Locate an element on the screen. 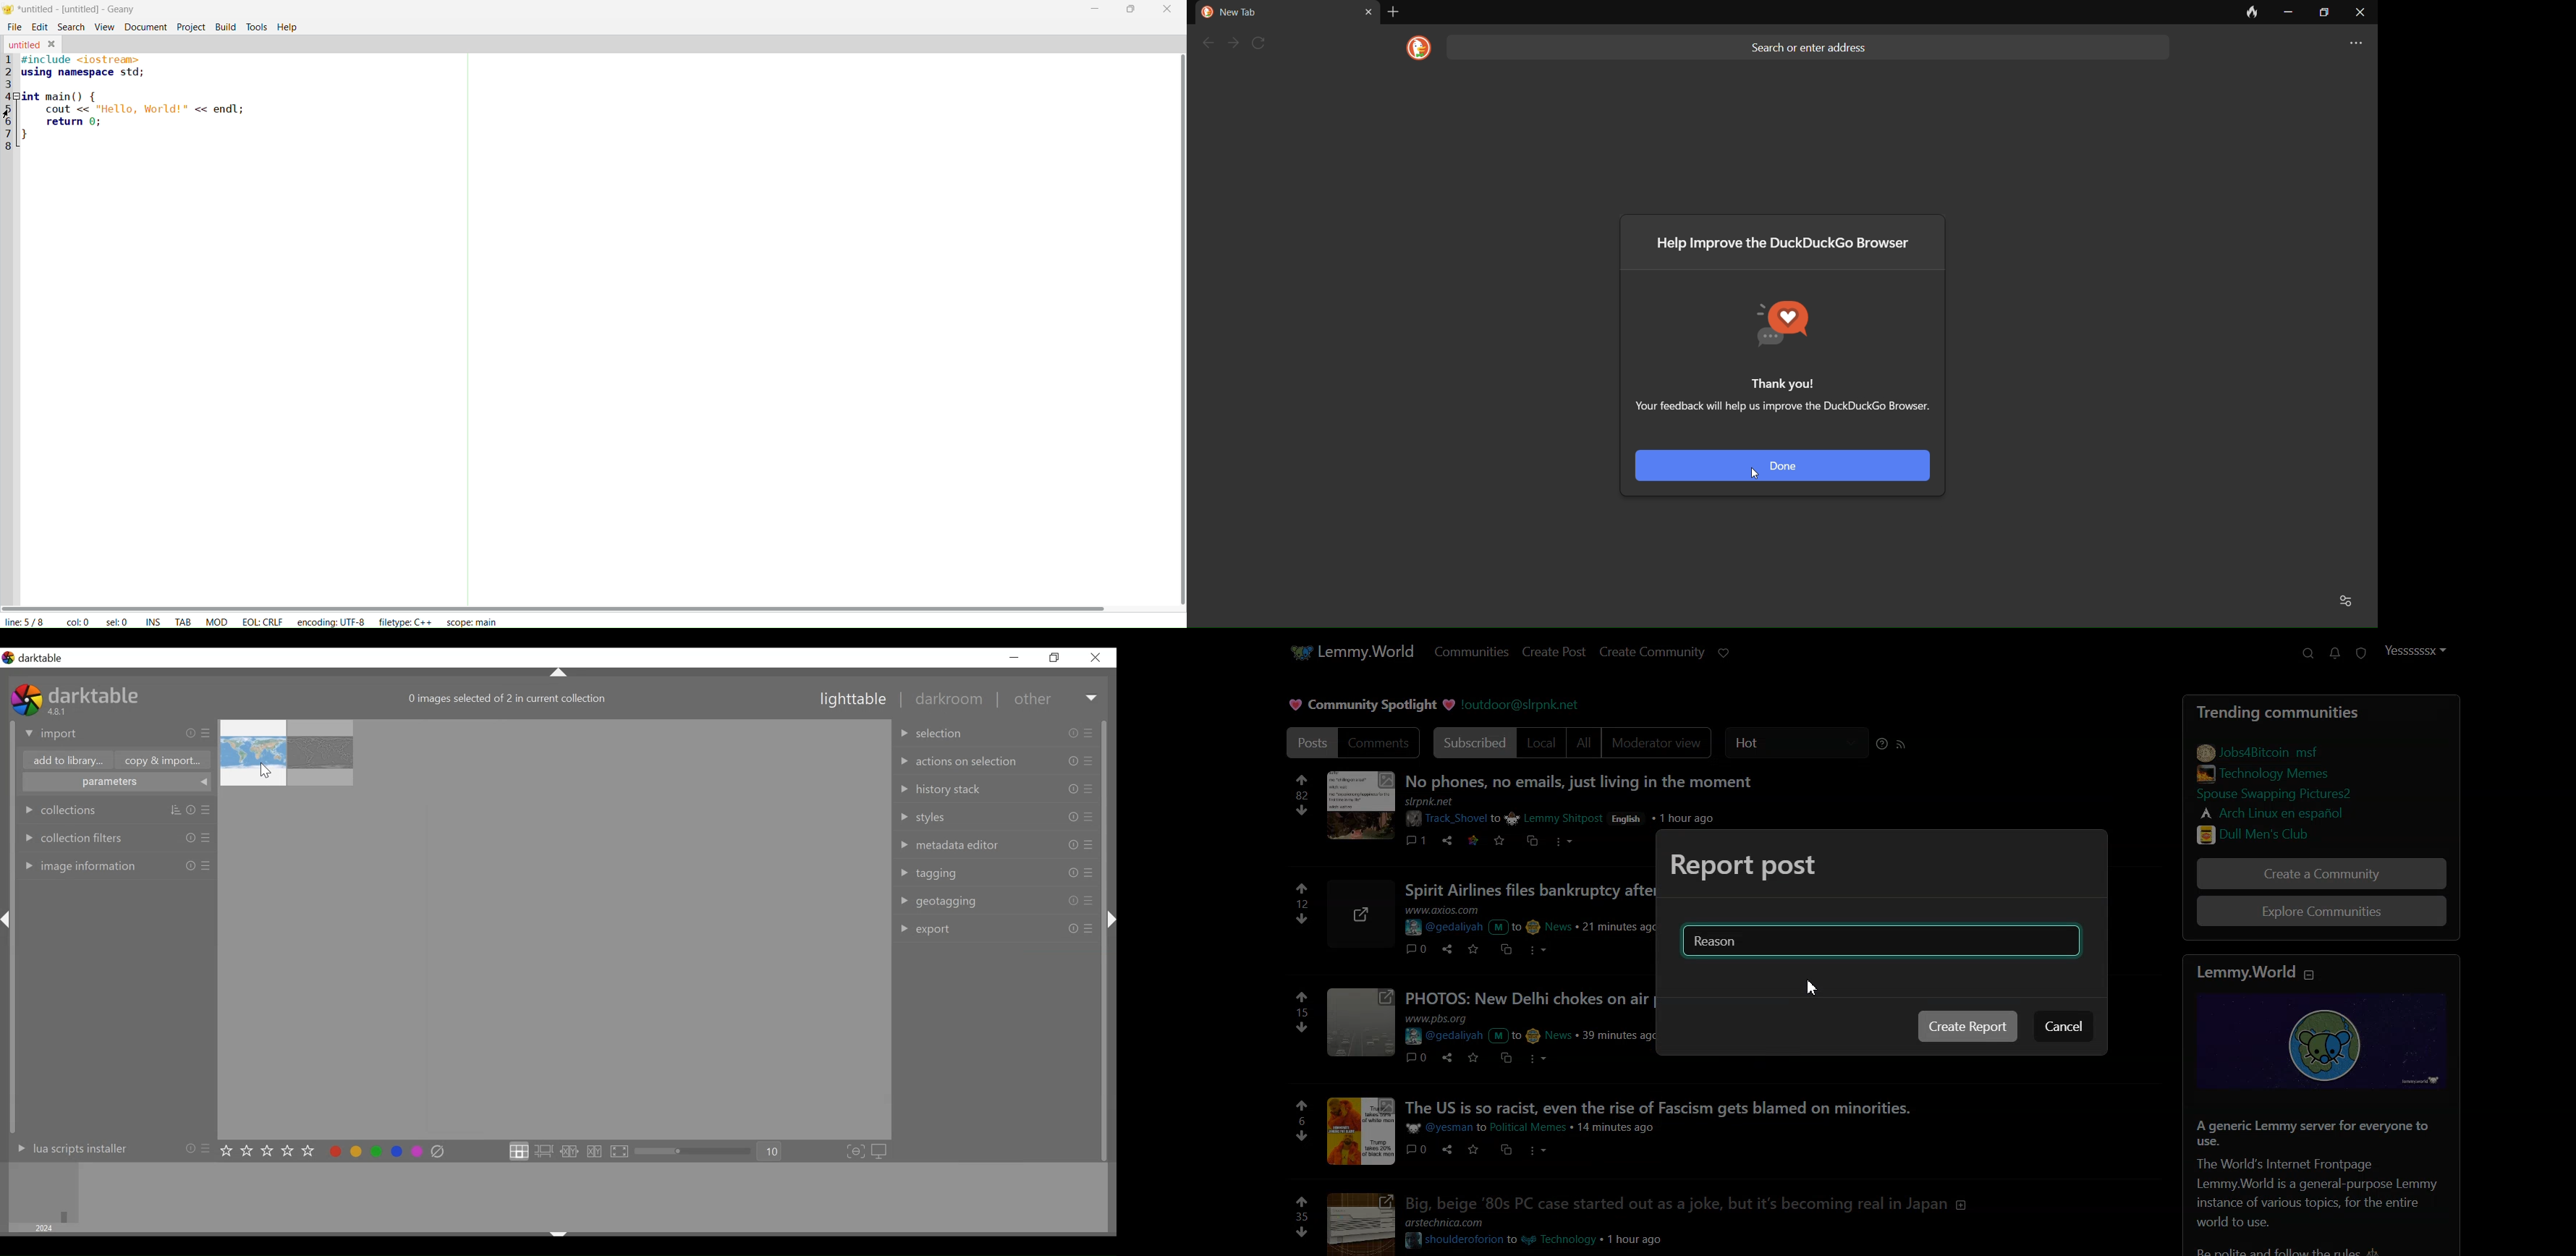 The height and width of the screenshot is (1260, 2576). 55707 is located at coordinates (1304, 917).